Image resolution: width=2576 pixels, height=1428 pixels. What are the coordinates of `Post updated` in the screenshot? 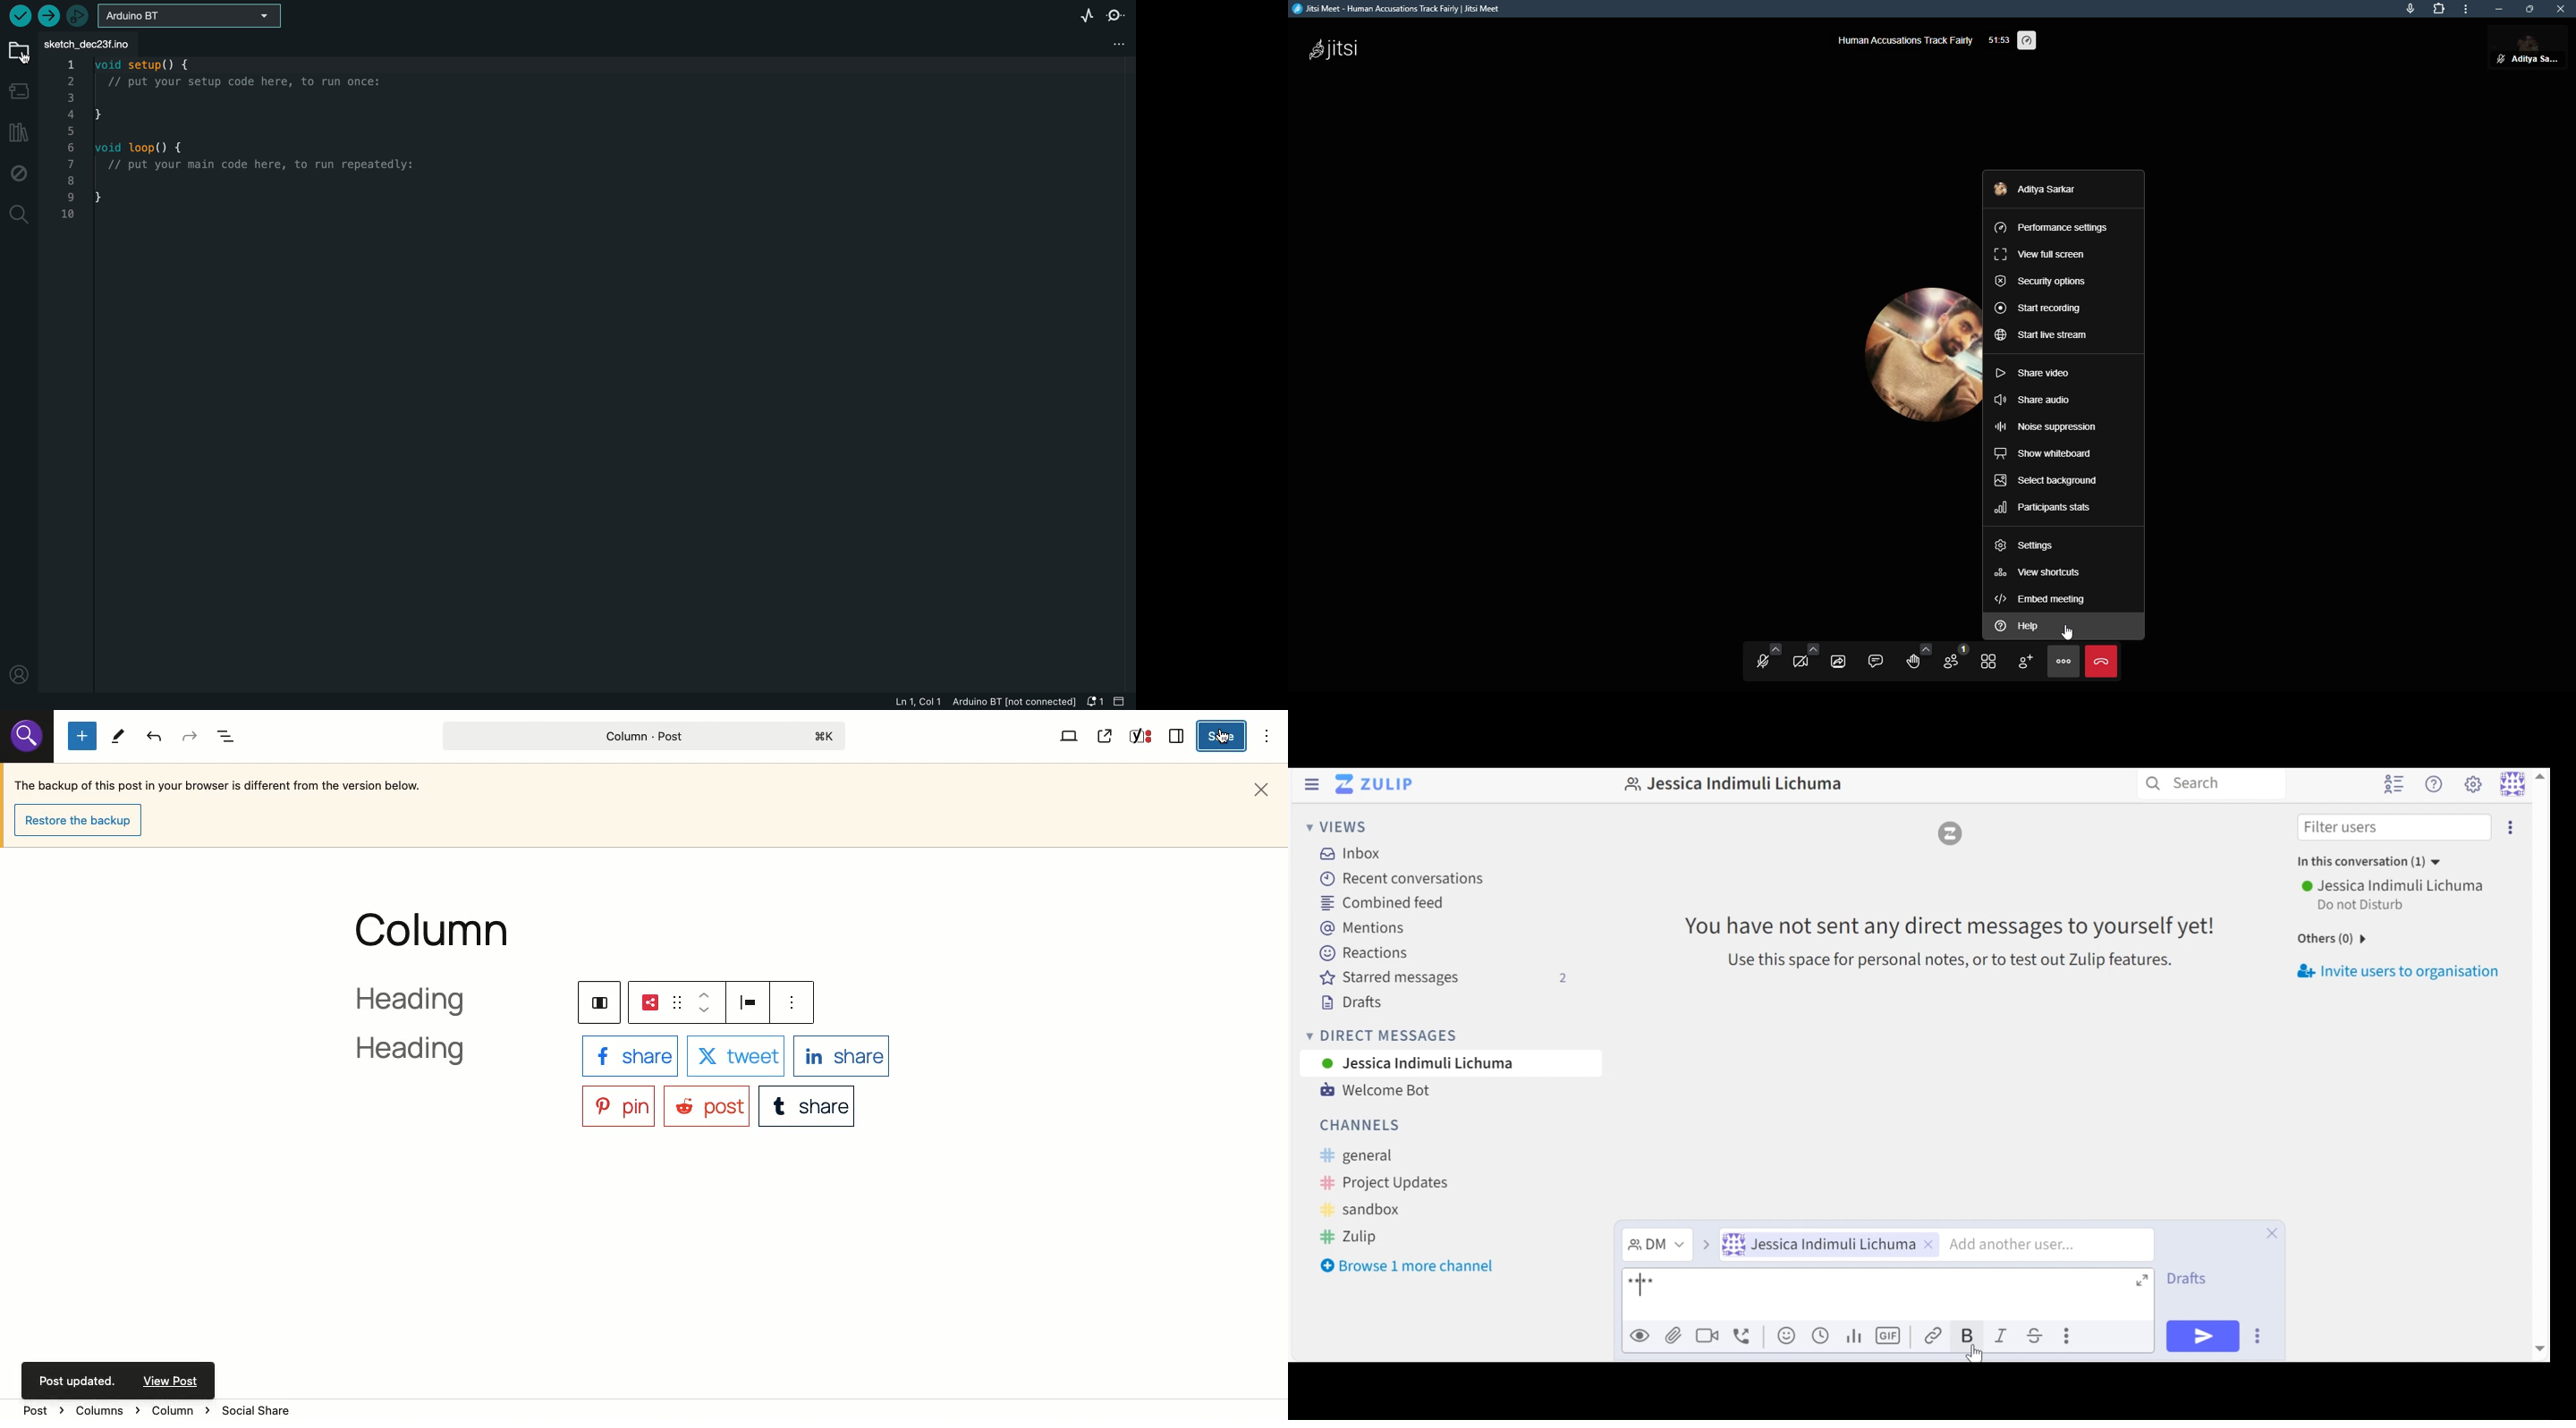 It's located at (121, 1378).